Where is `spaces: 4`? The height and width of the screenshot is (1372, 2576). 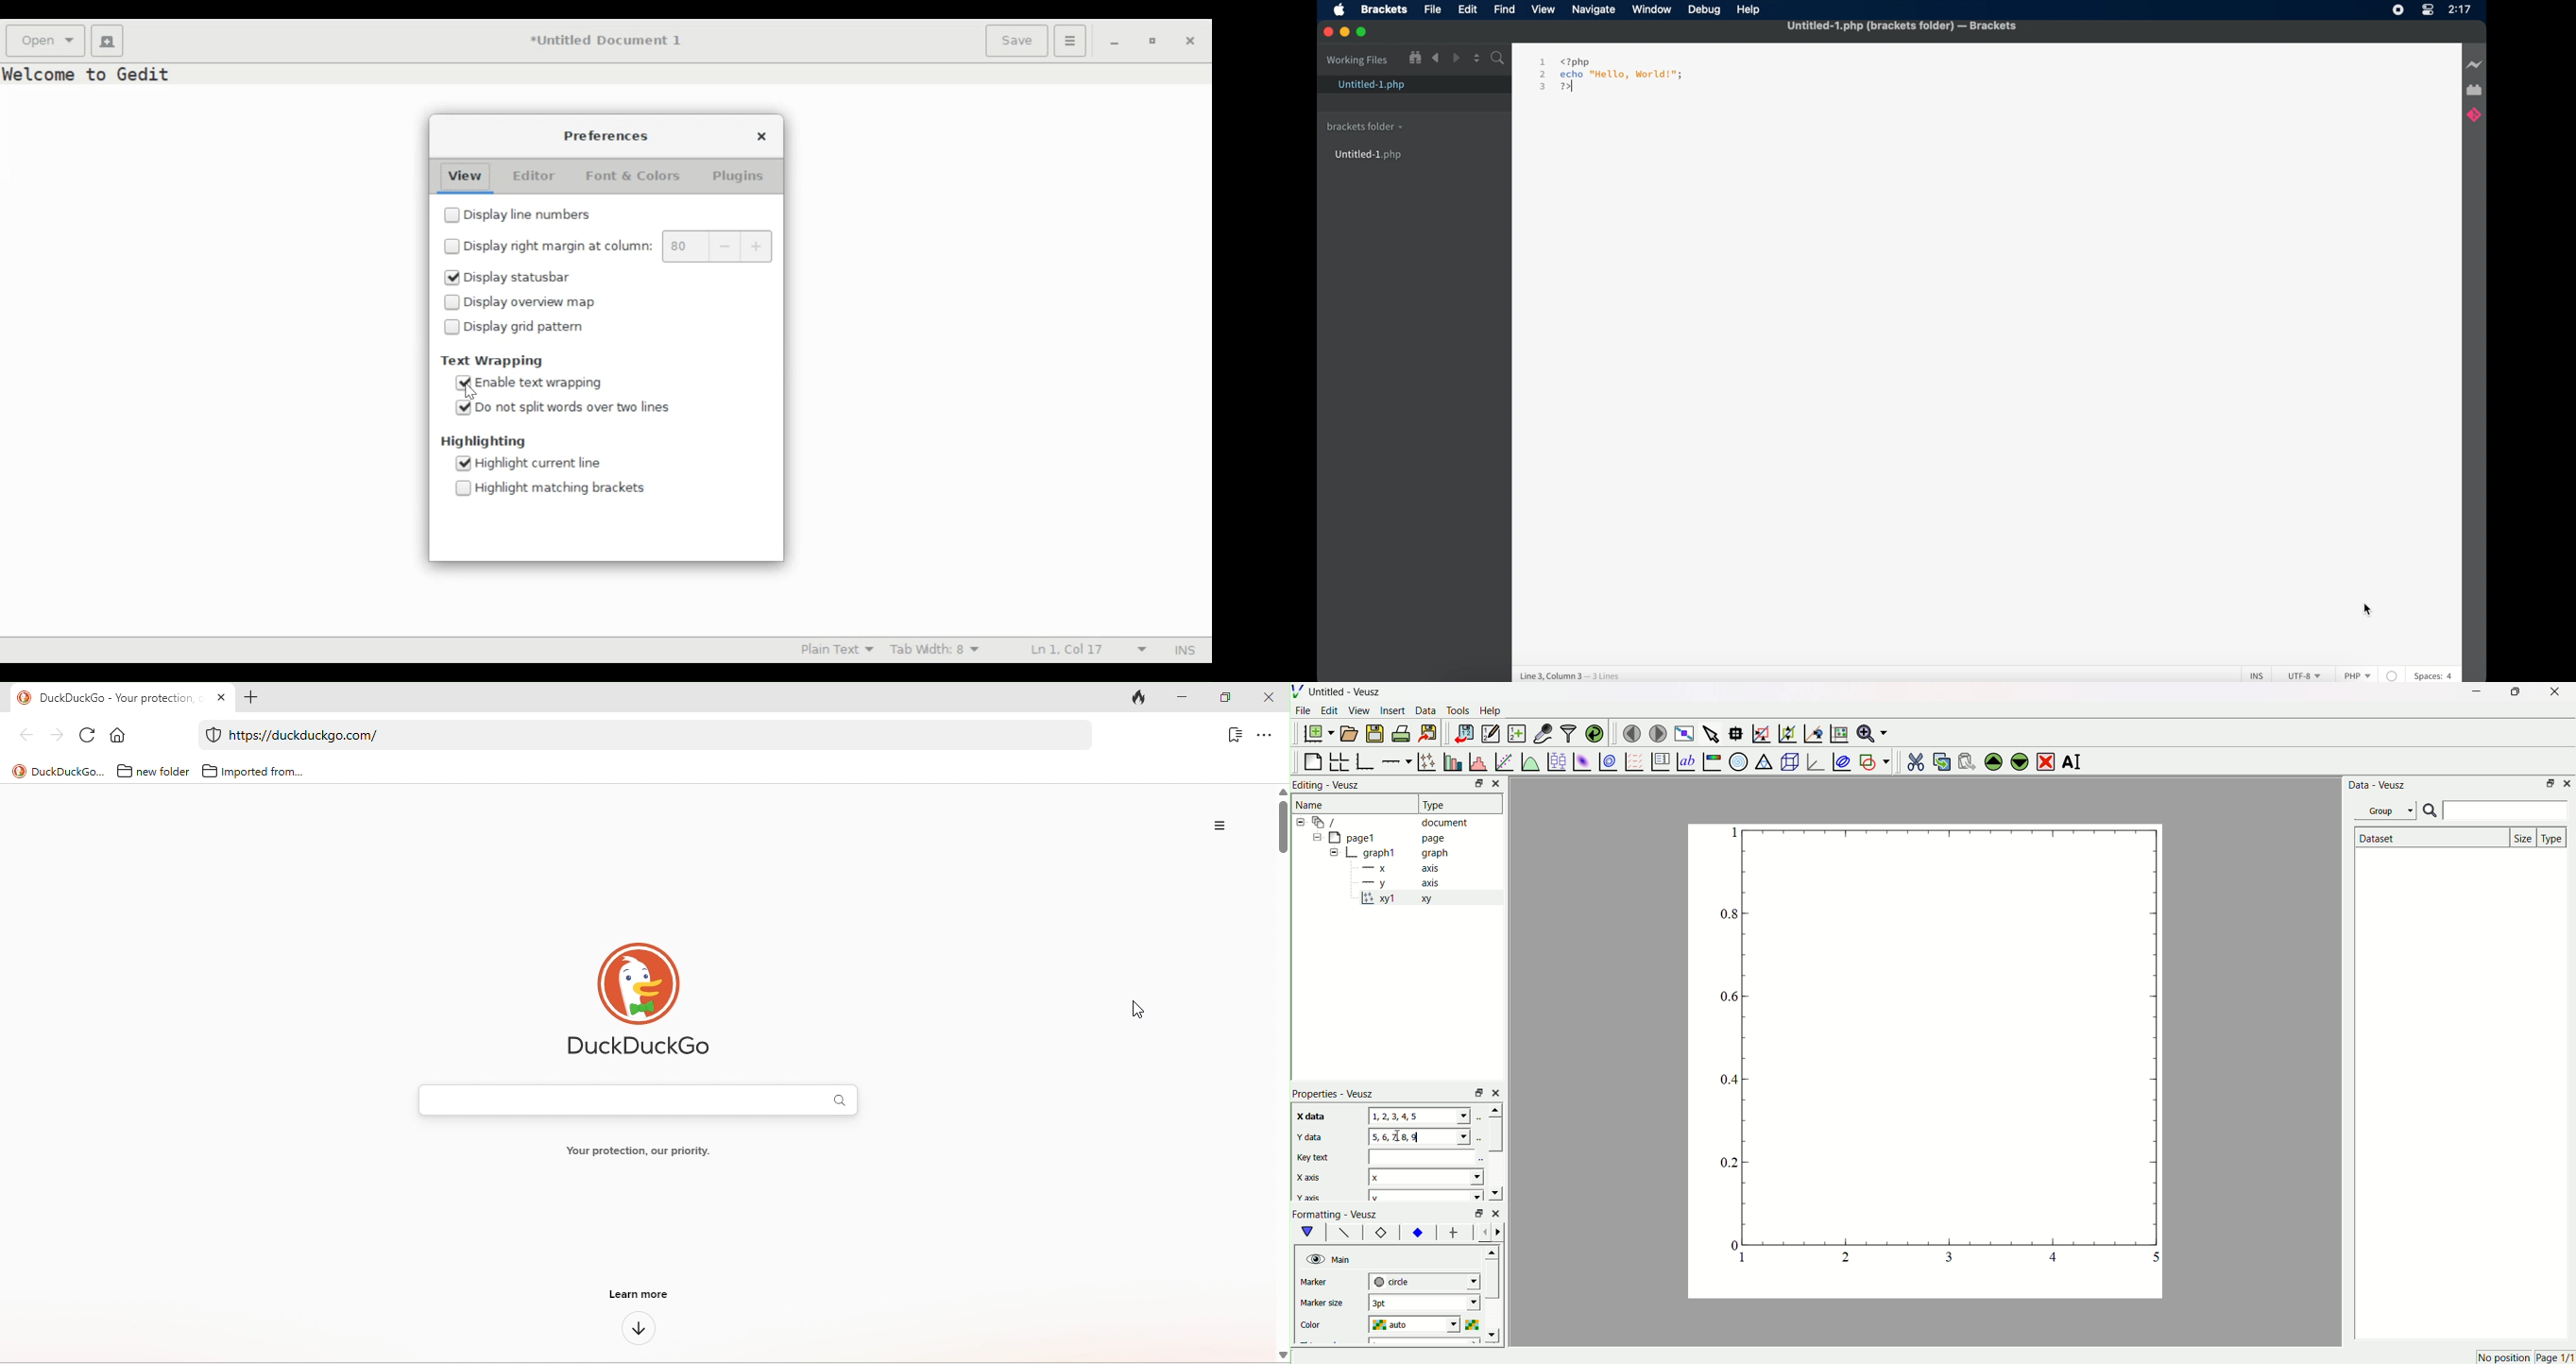 spaces: 4 is located at coordinates (2440, 676).